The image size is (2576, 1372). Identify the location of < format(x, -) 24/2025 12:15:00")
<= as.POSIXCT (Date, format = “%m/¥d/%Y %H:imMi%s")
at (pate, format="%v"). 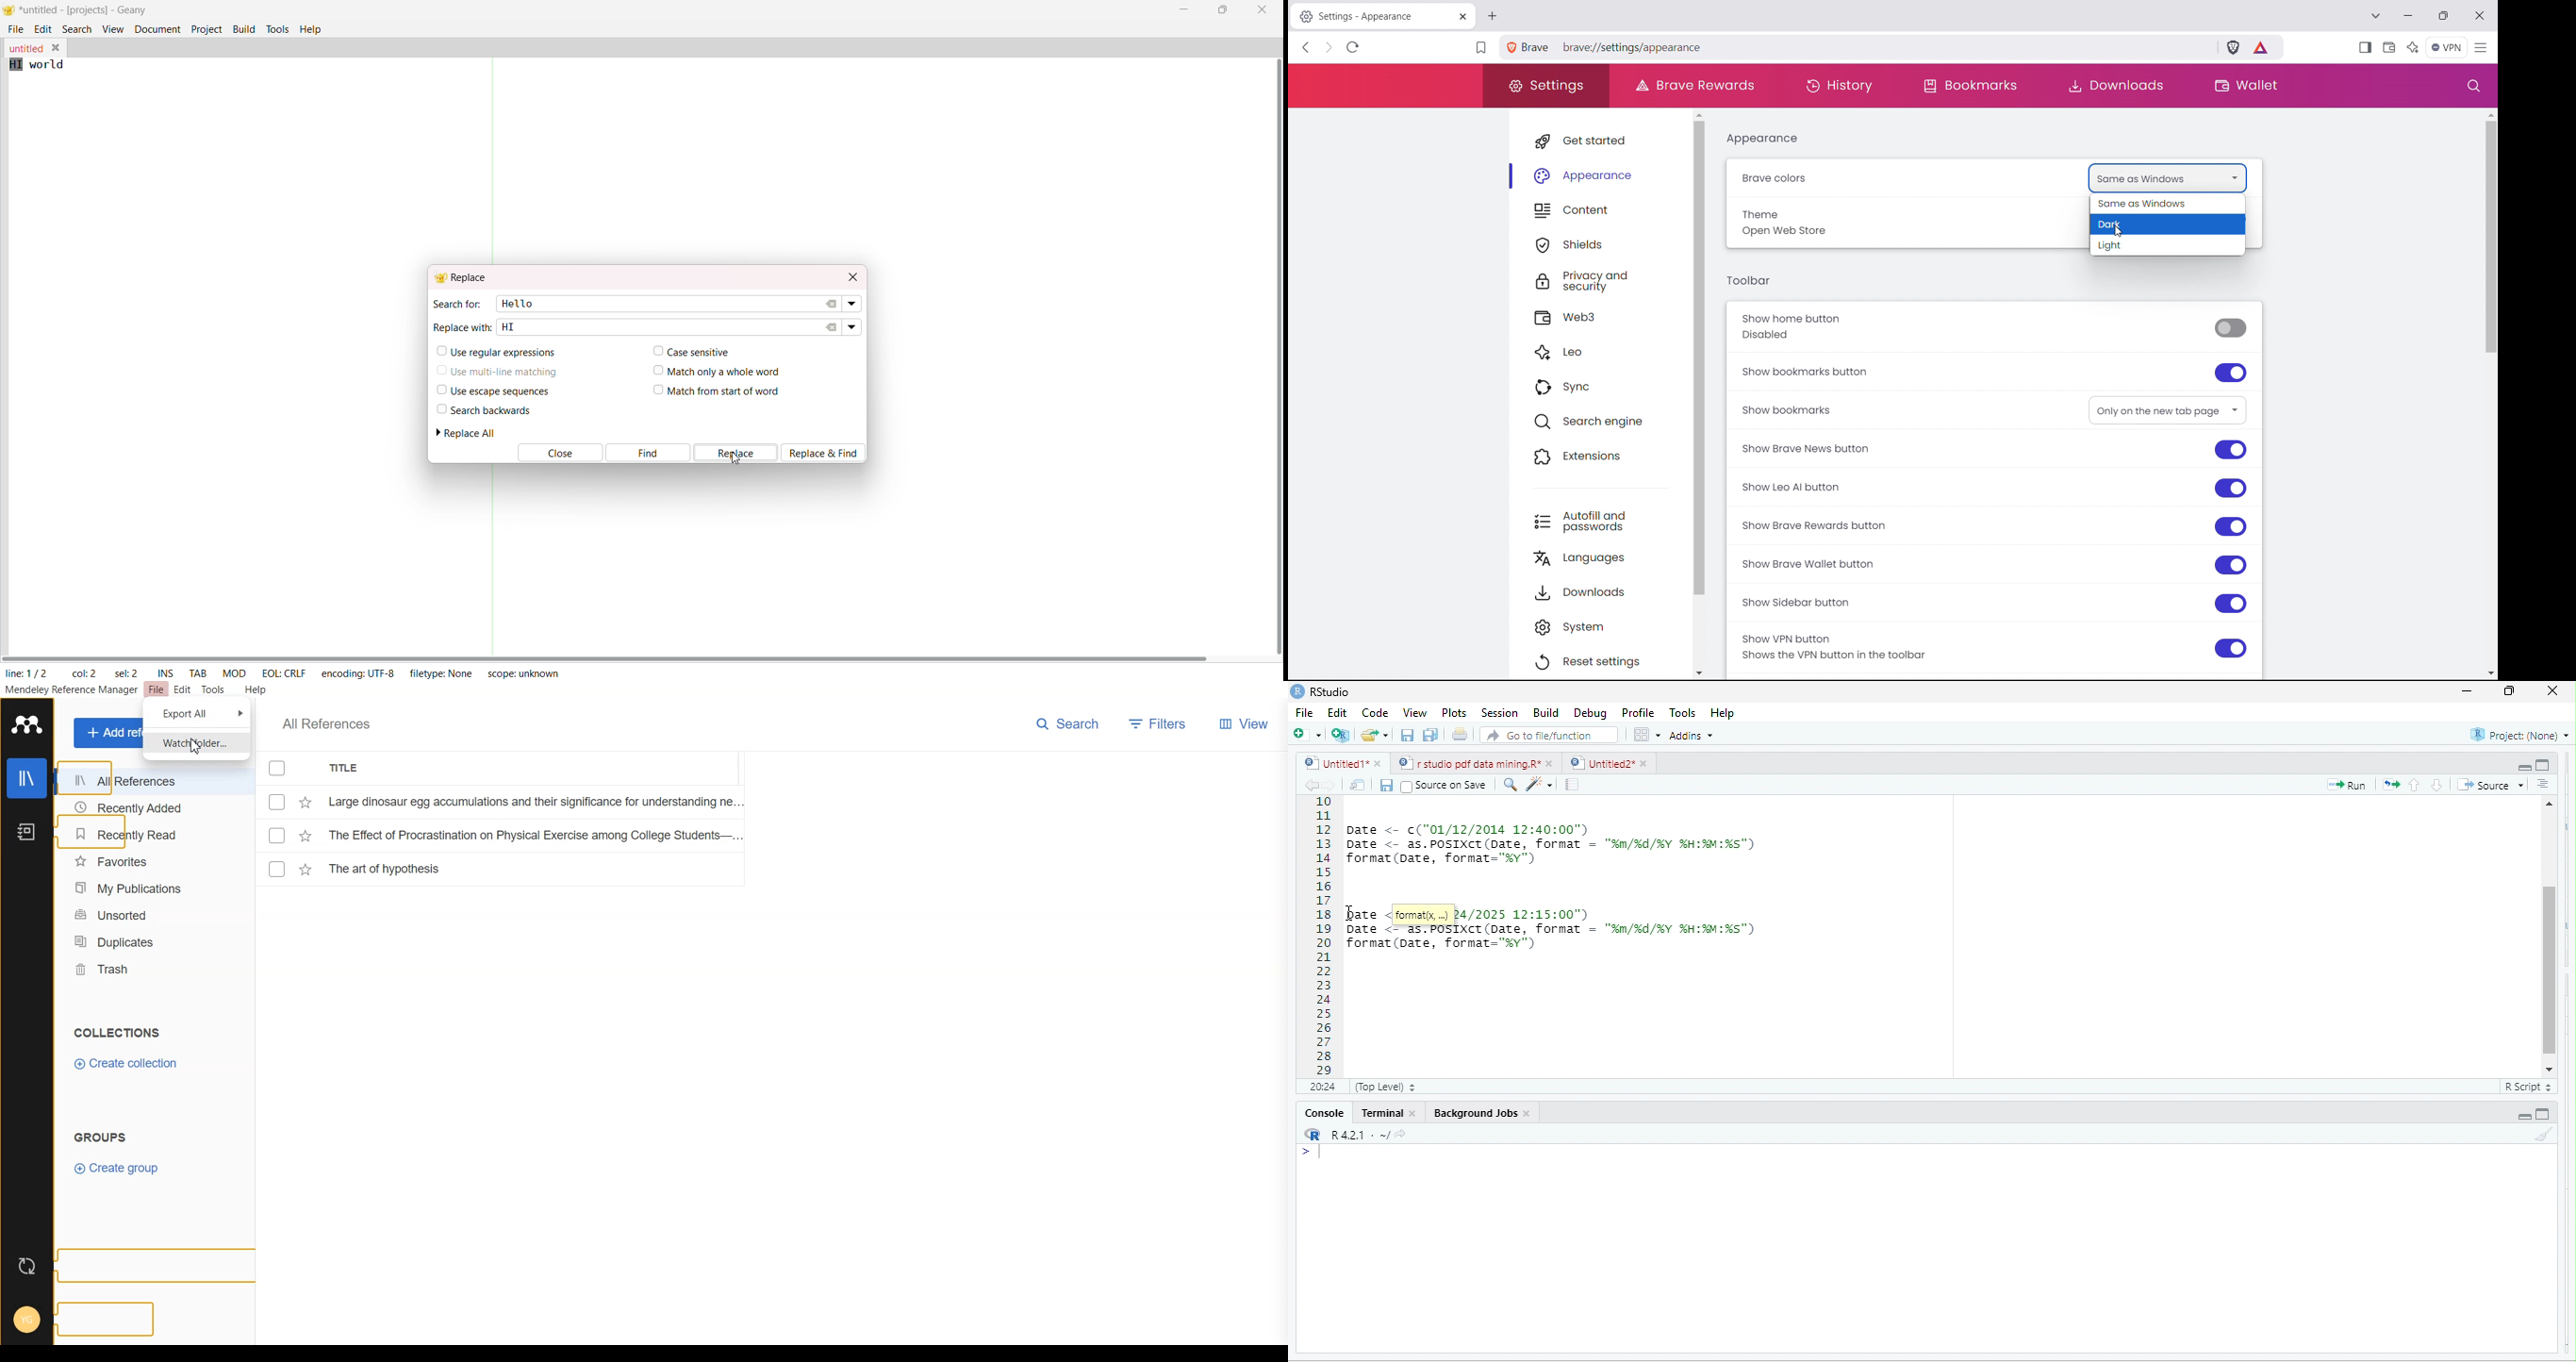
(1585, 944).